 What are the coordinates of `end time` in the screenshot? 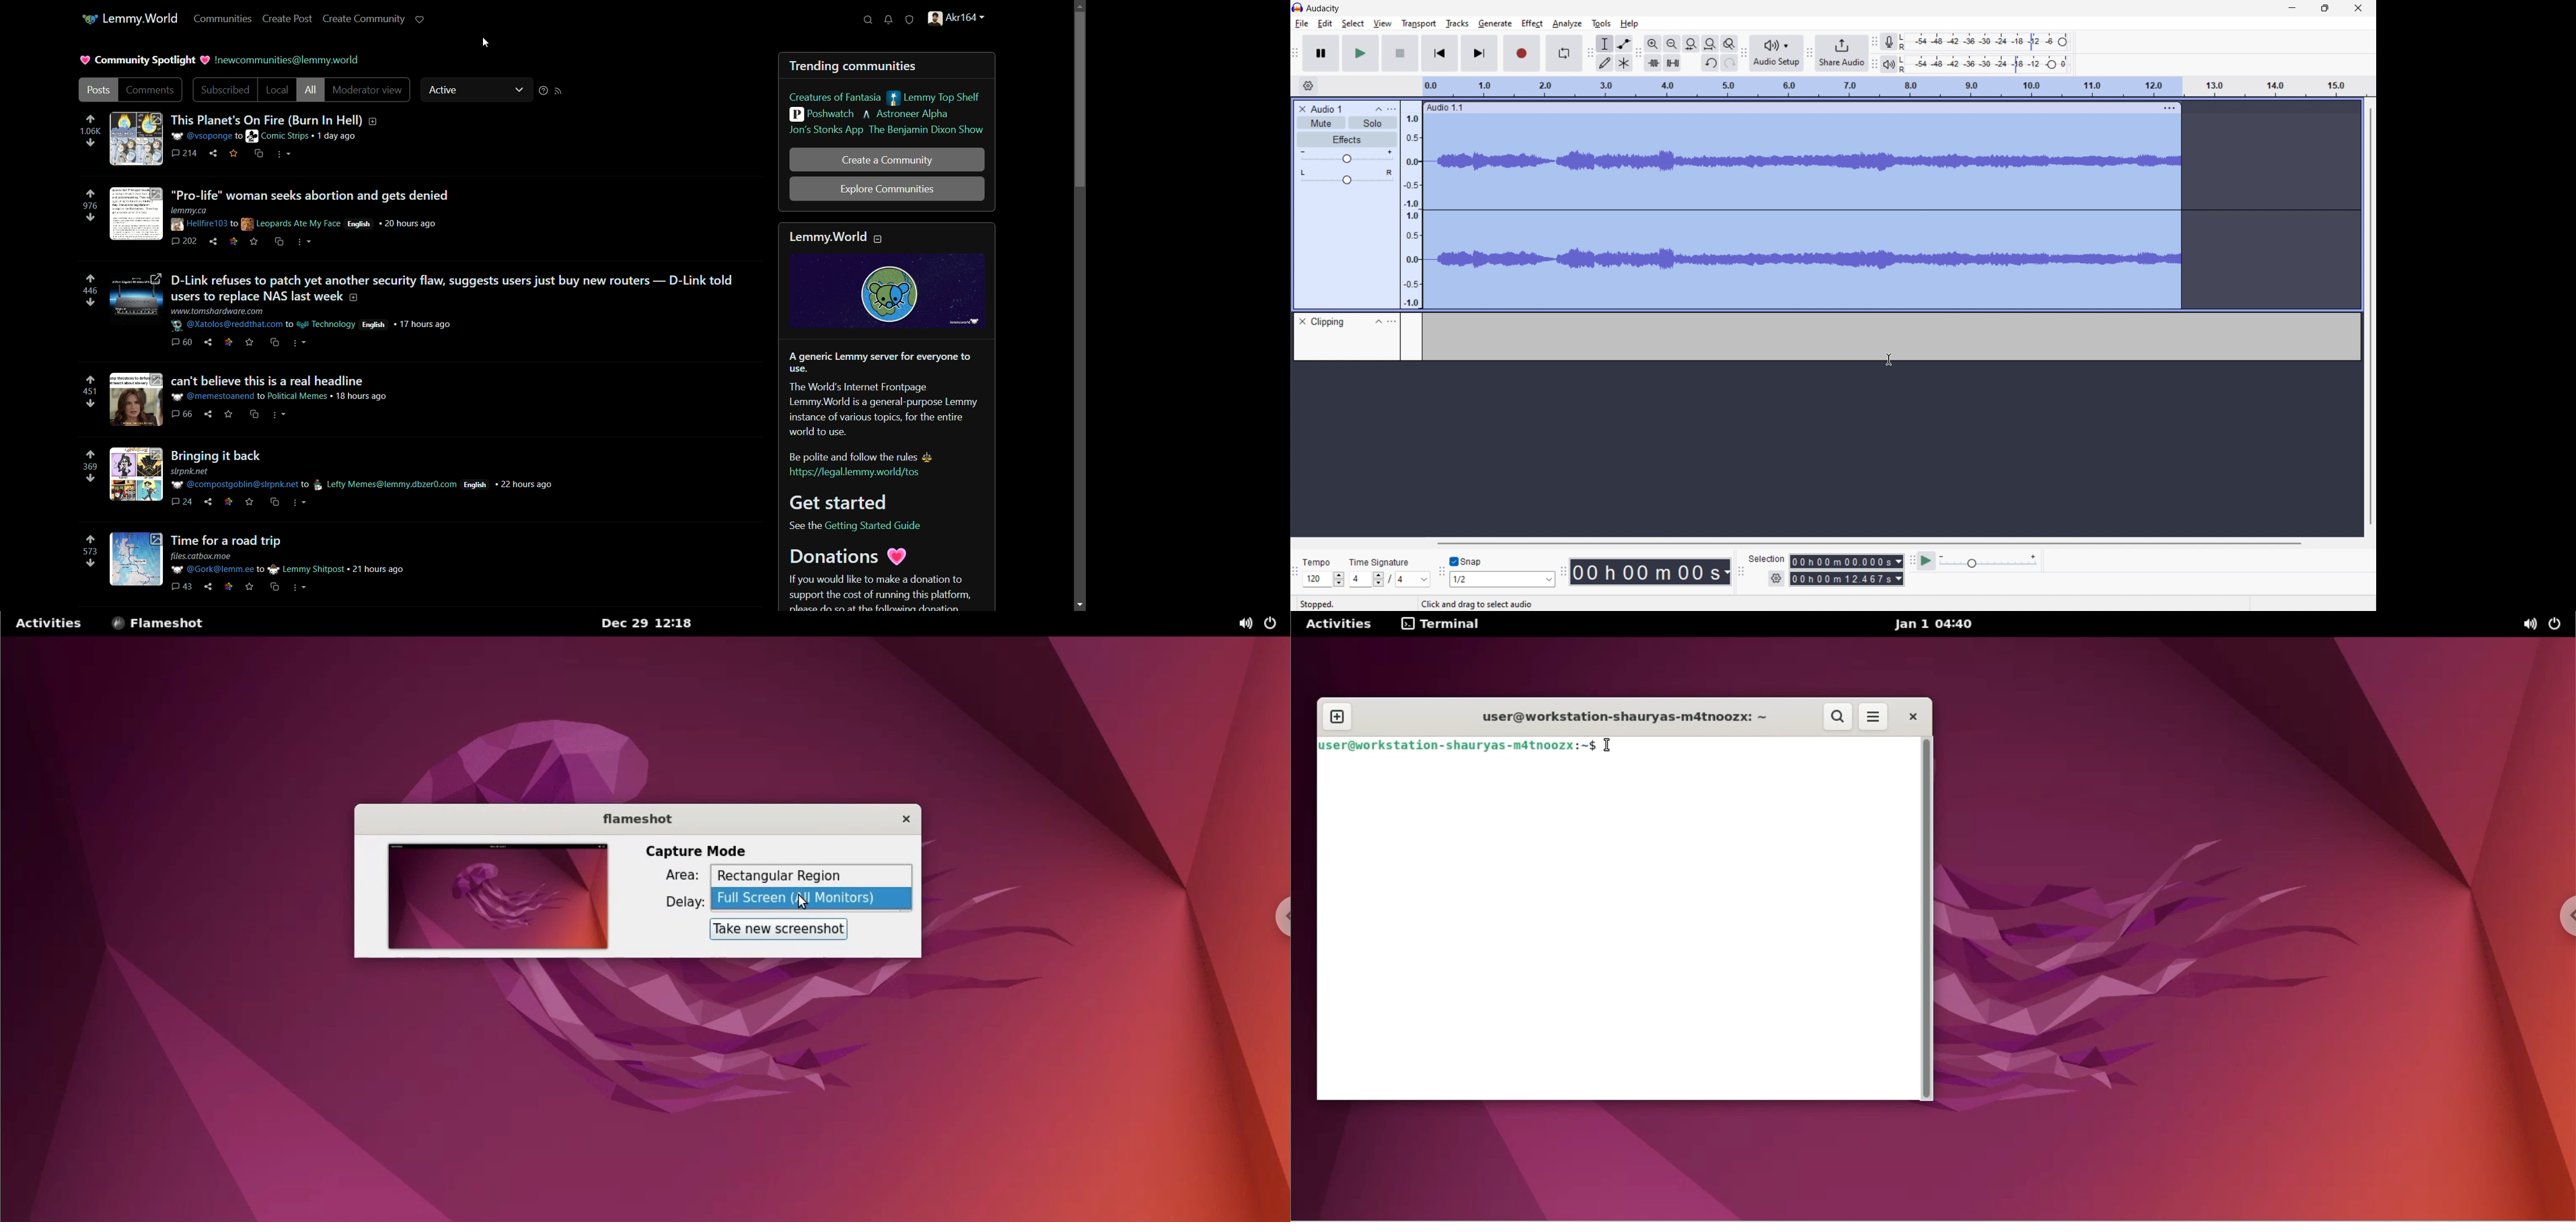 It's located at (1846, 578).